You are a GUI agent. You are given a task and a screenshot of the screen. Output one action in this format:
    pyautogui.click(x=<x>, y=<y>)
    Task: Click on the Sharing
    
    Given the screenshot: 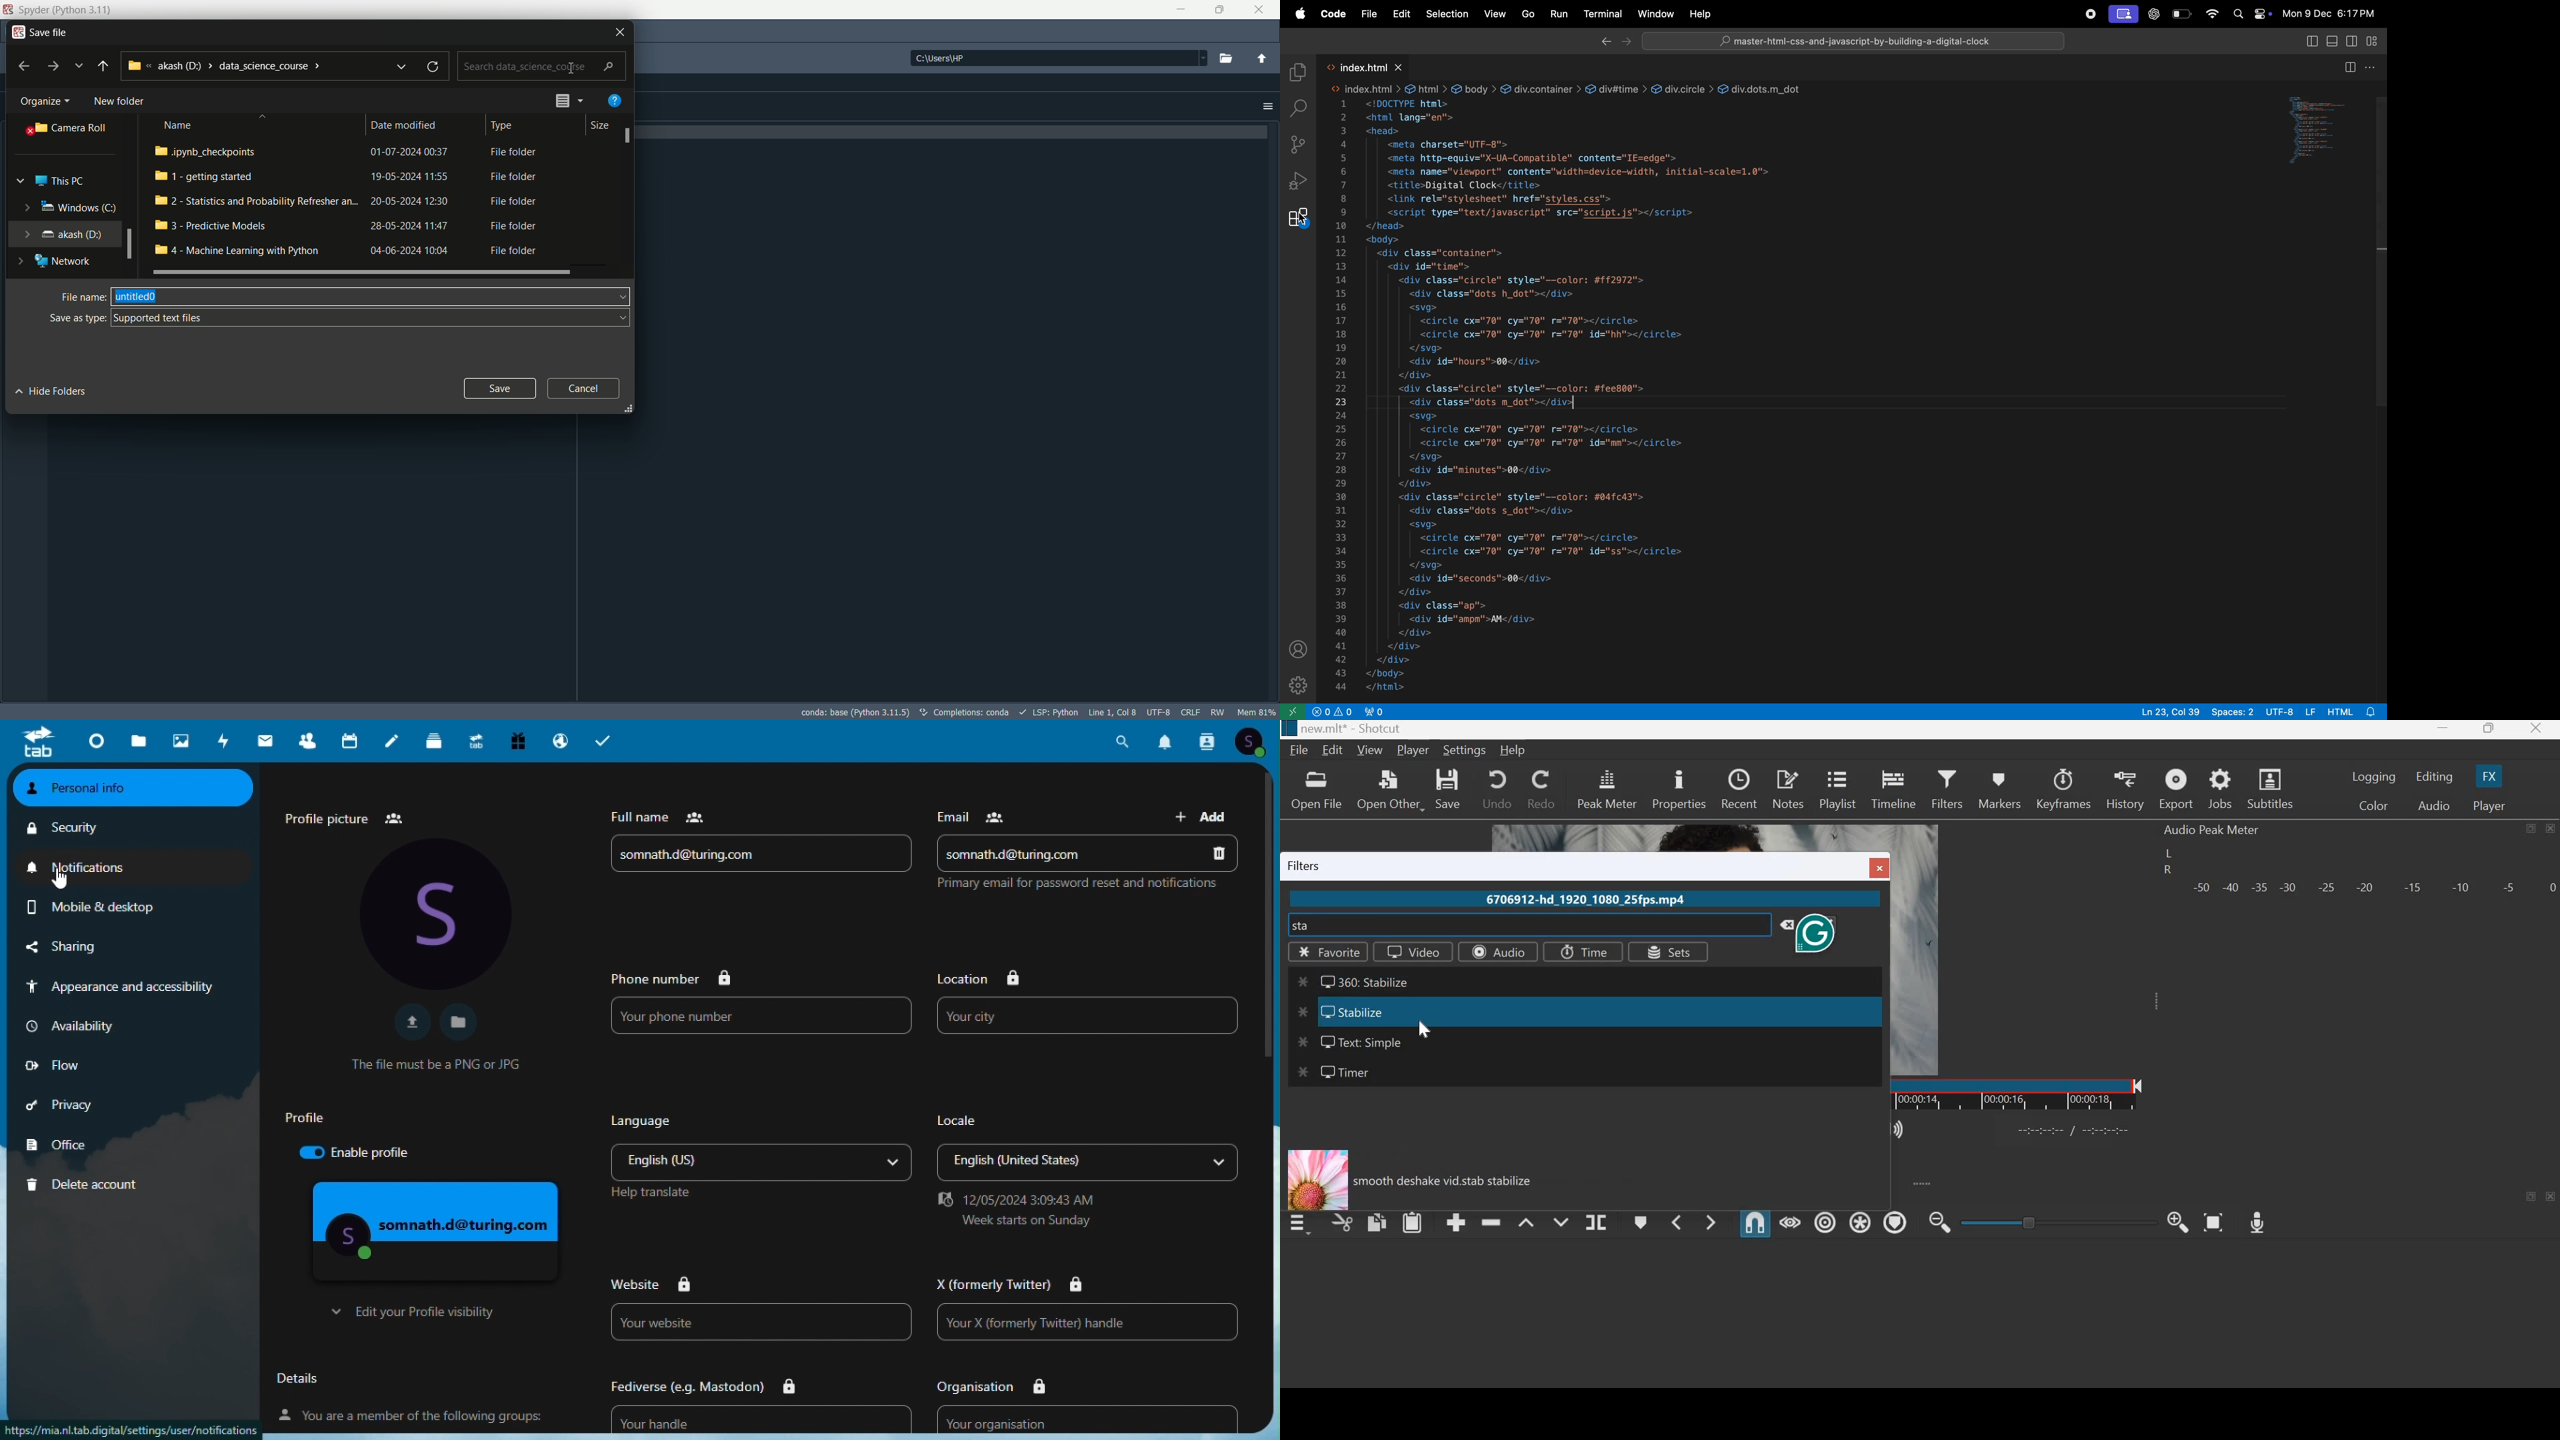 What is the action you would take?
    pyautogui.click(x=85, y=948)
    